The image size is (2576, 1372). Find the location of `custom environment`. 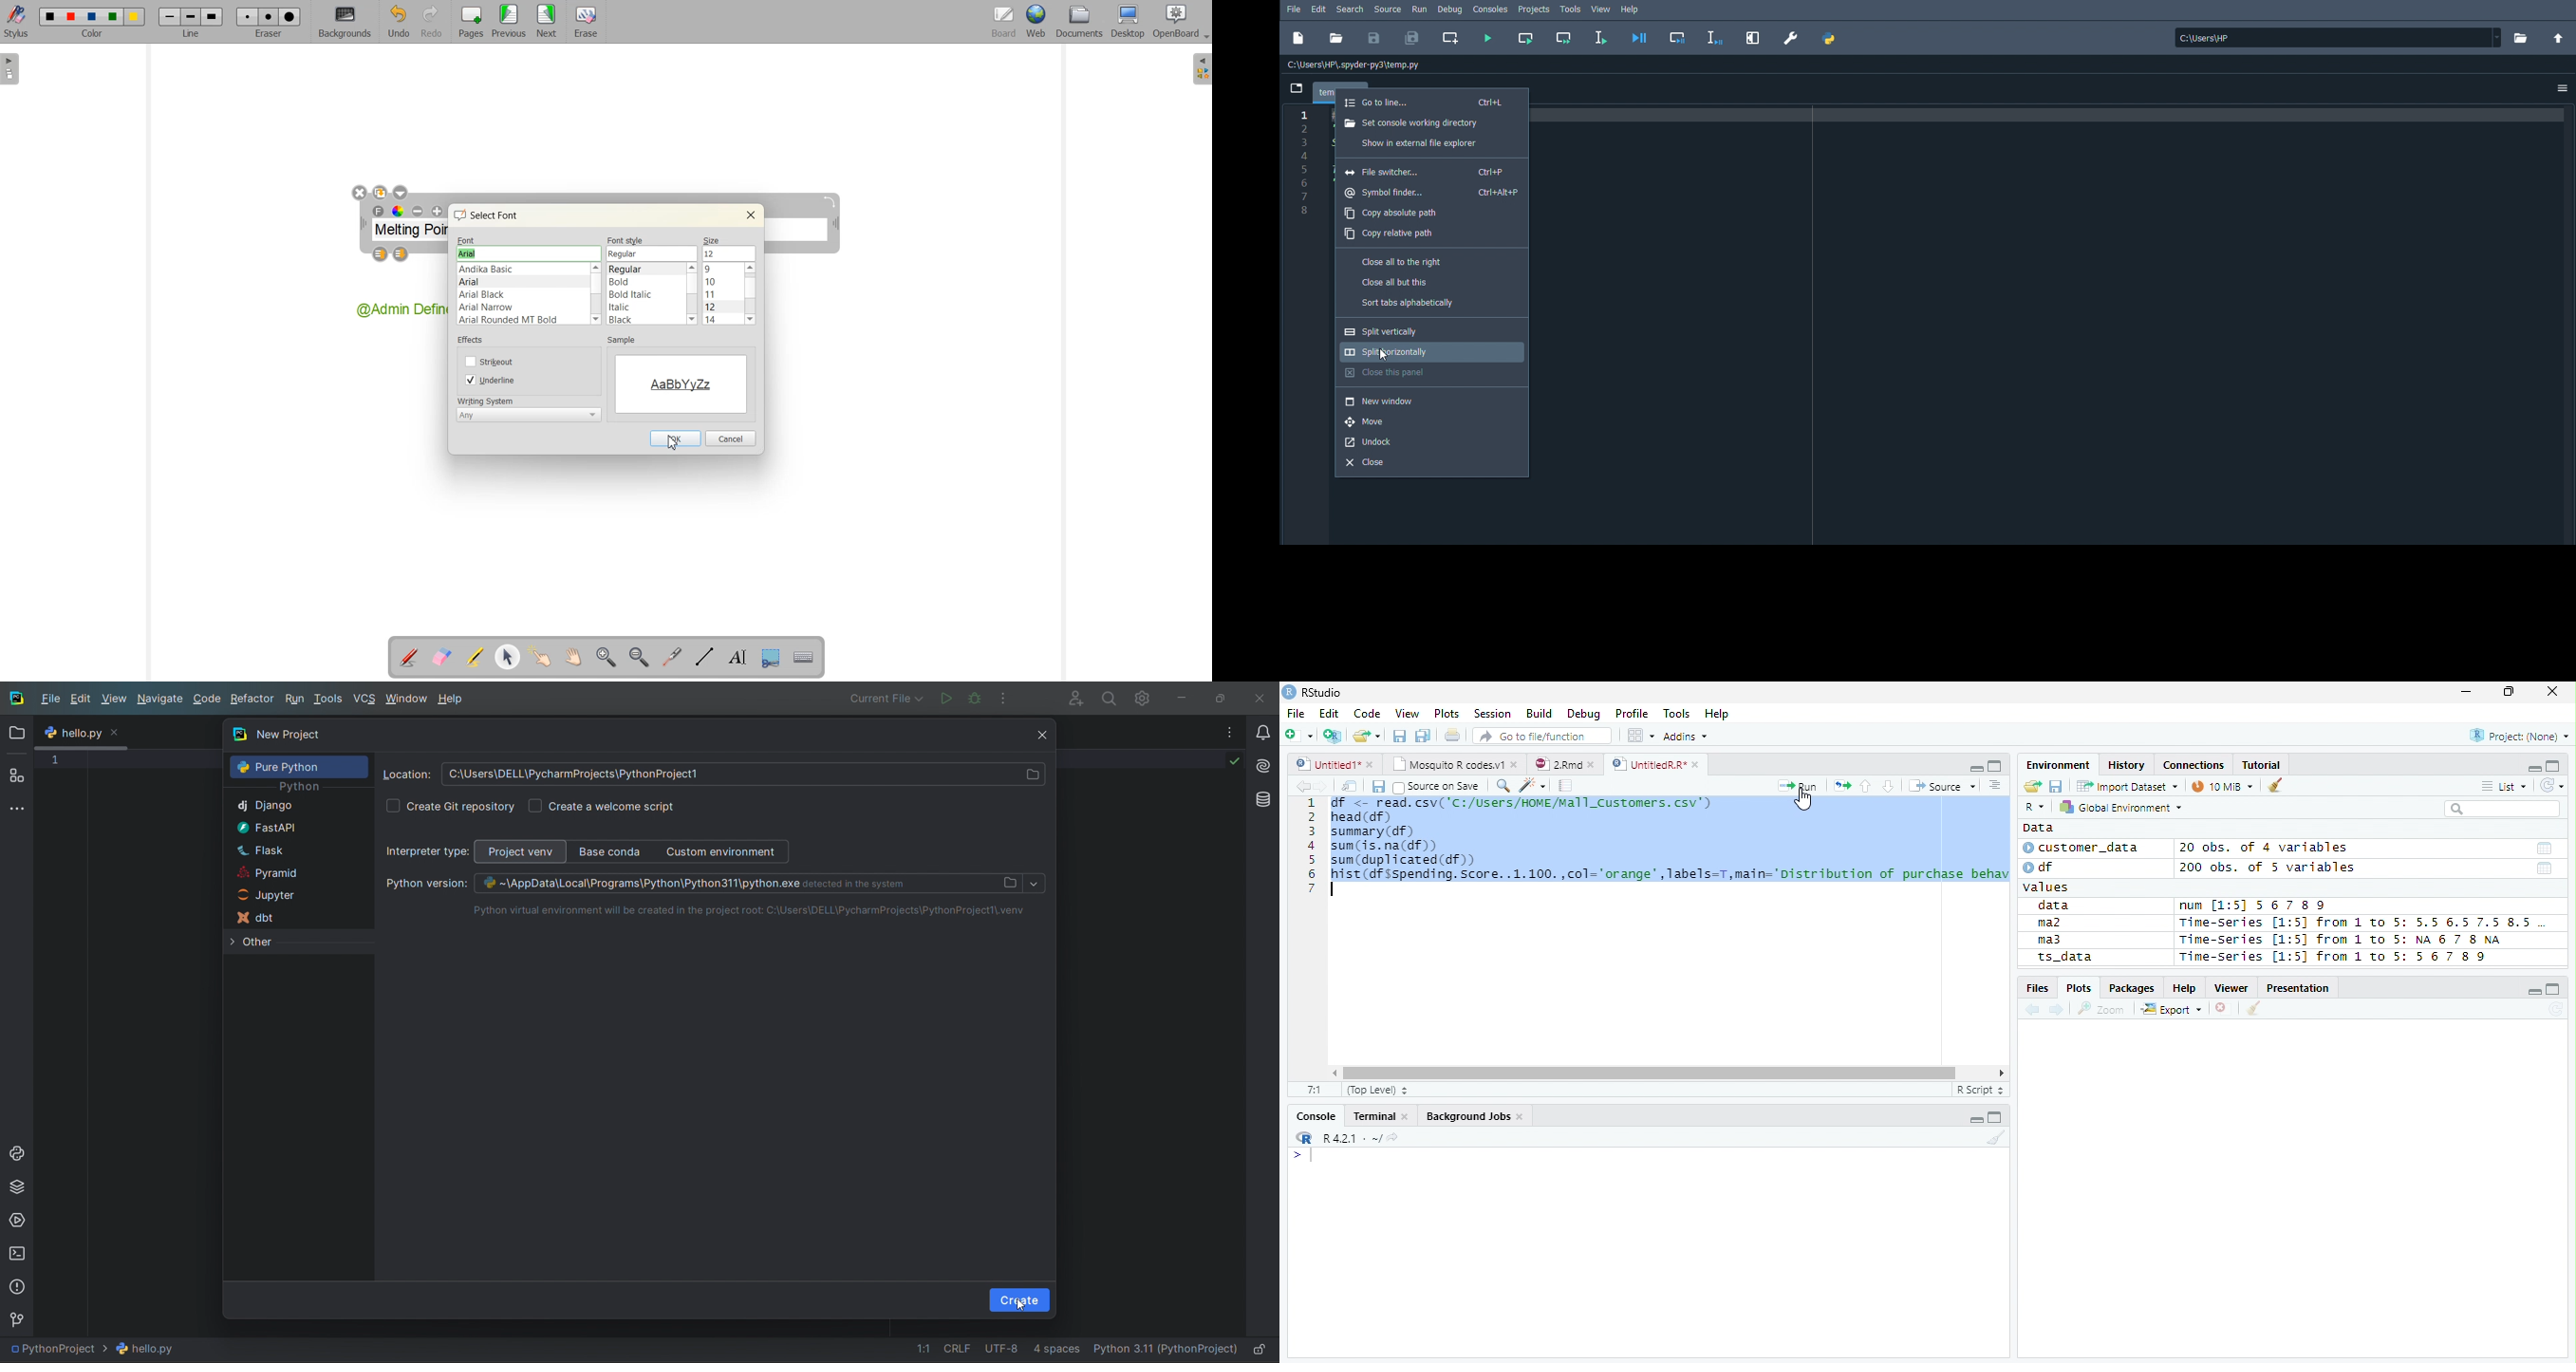

custom environment is located at coordinates (726, 852).